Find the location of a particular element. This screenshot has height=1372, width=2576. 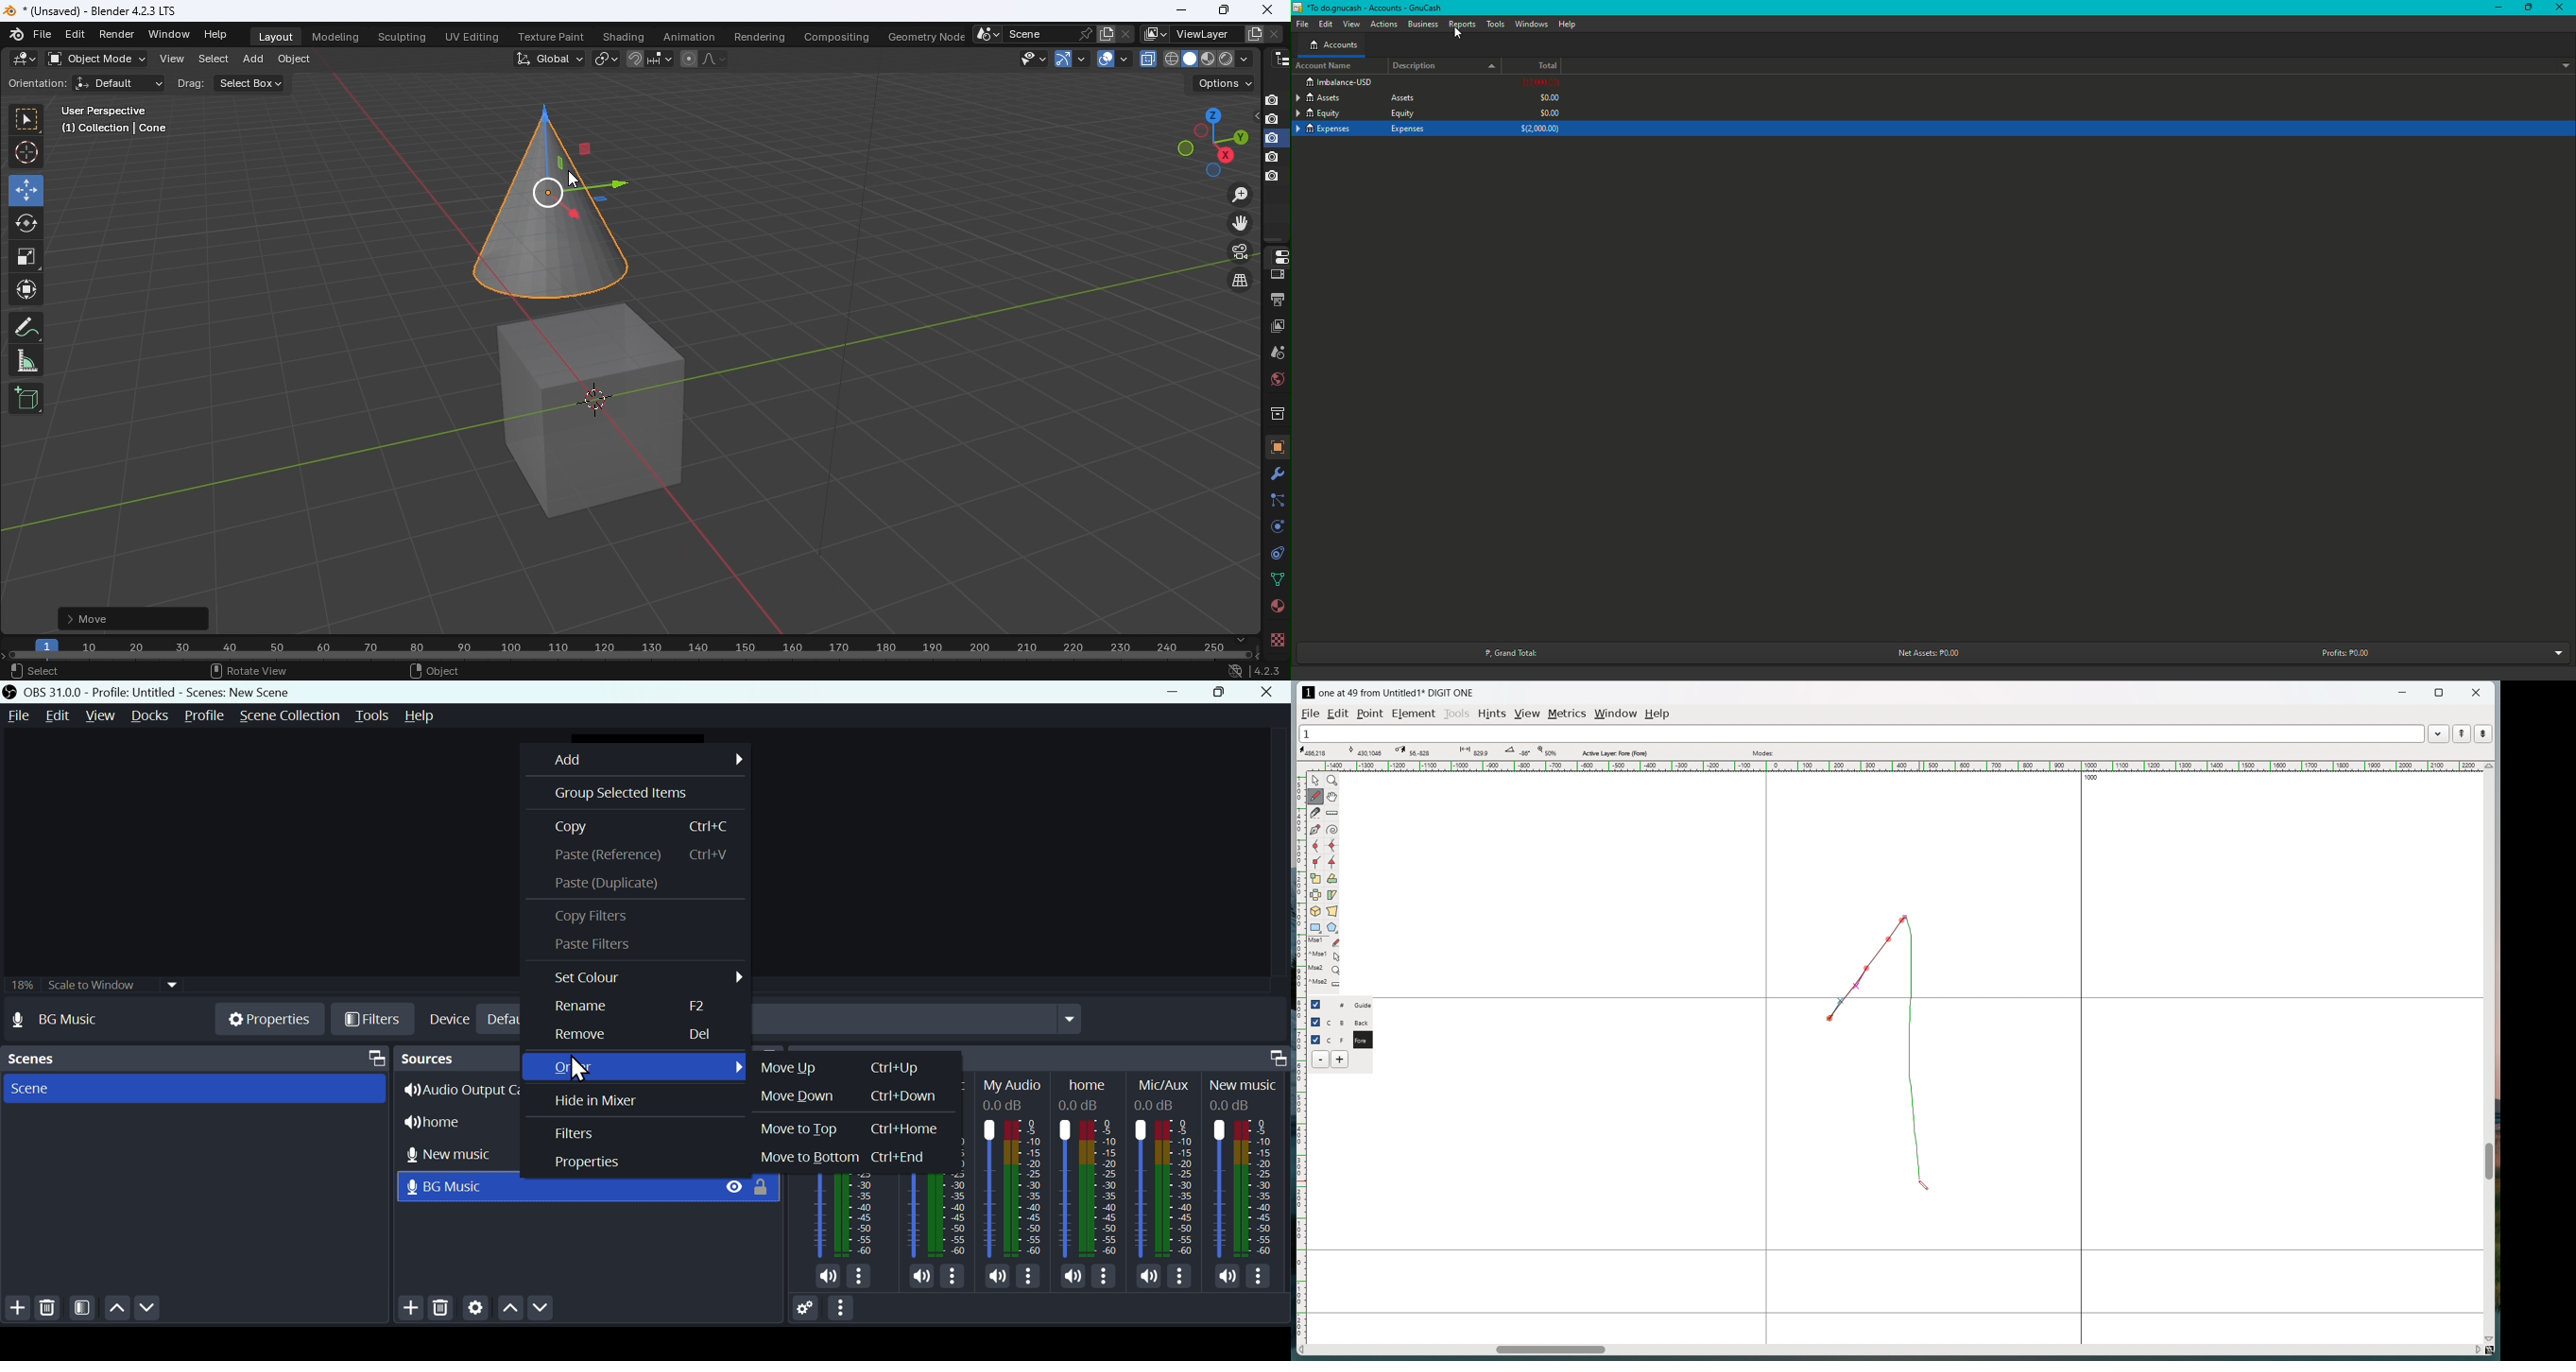

add is located at coordinates (407, 1311).